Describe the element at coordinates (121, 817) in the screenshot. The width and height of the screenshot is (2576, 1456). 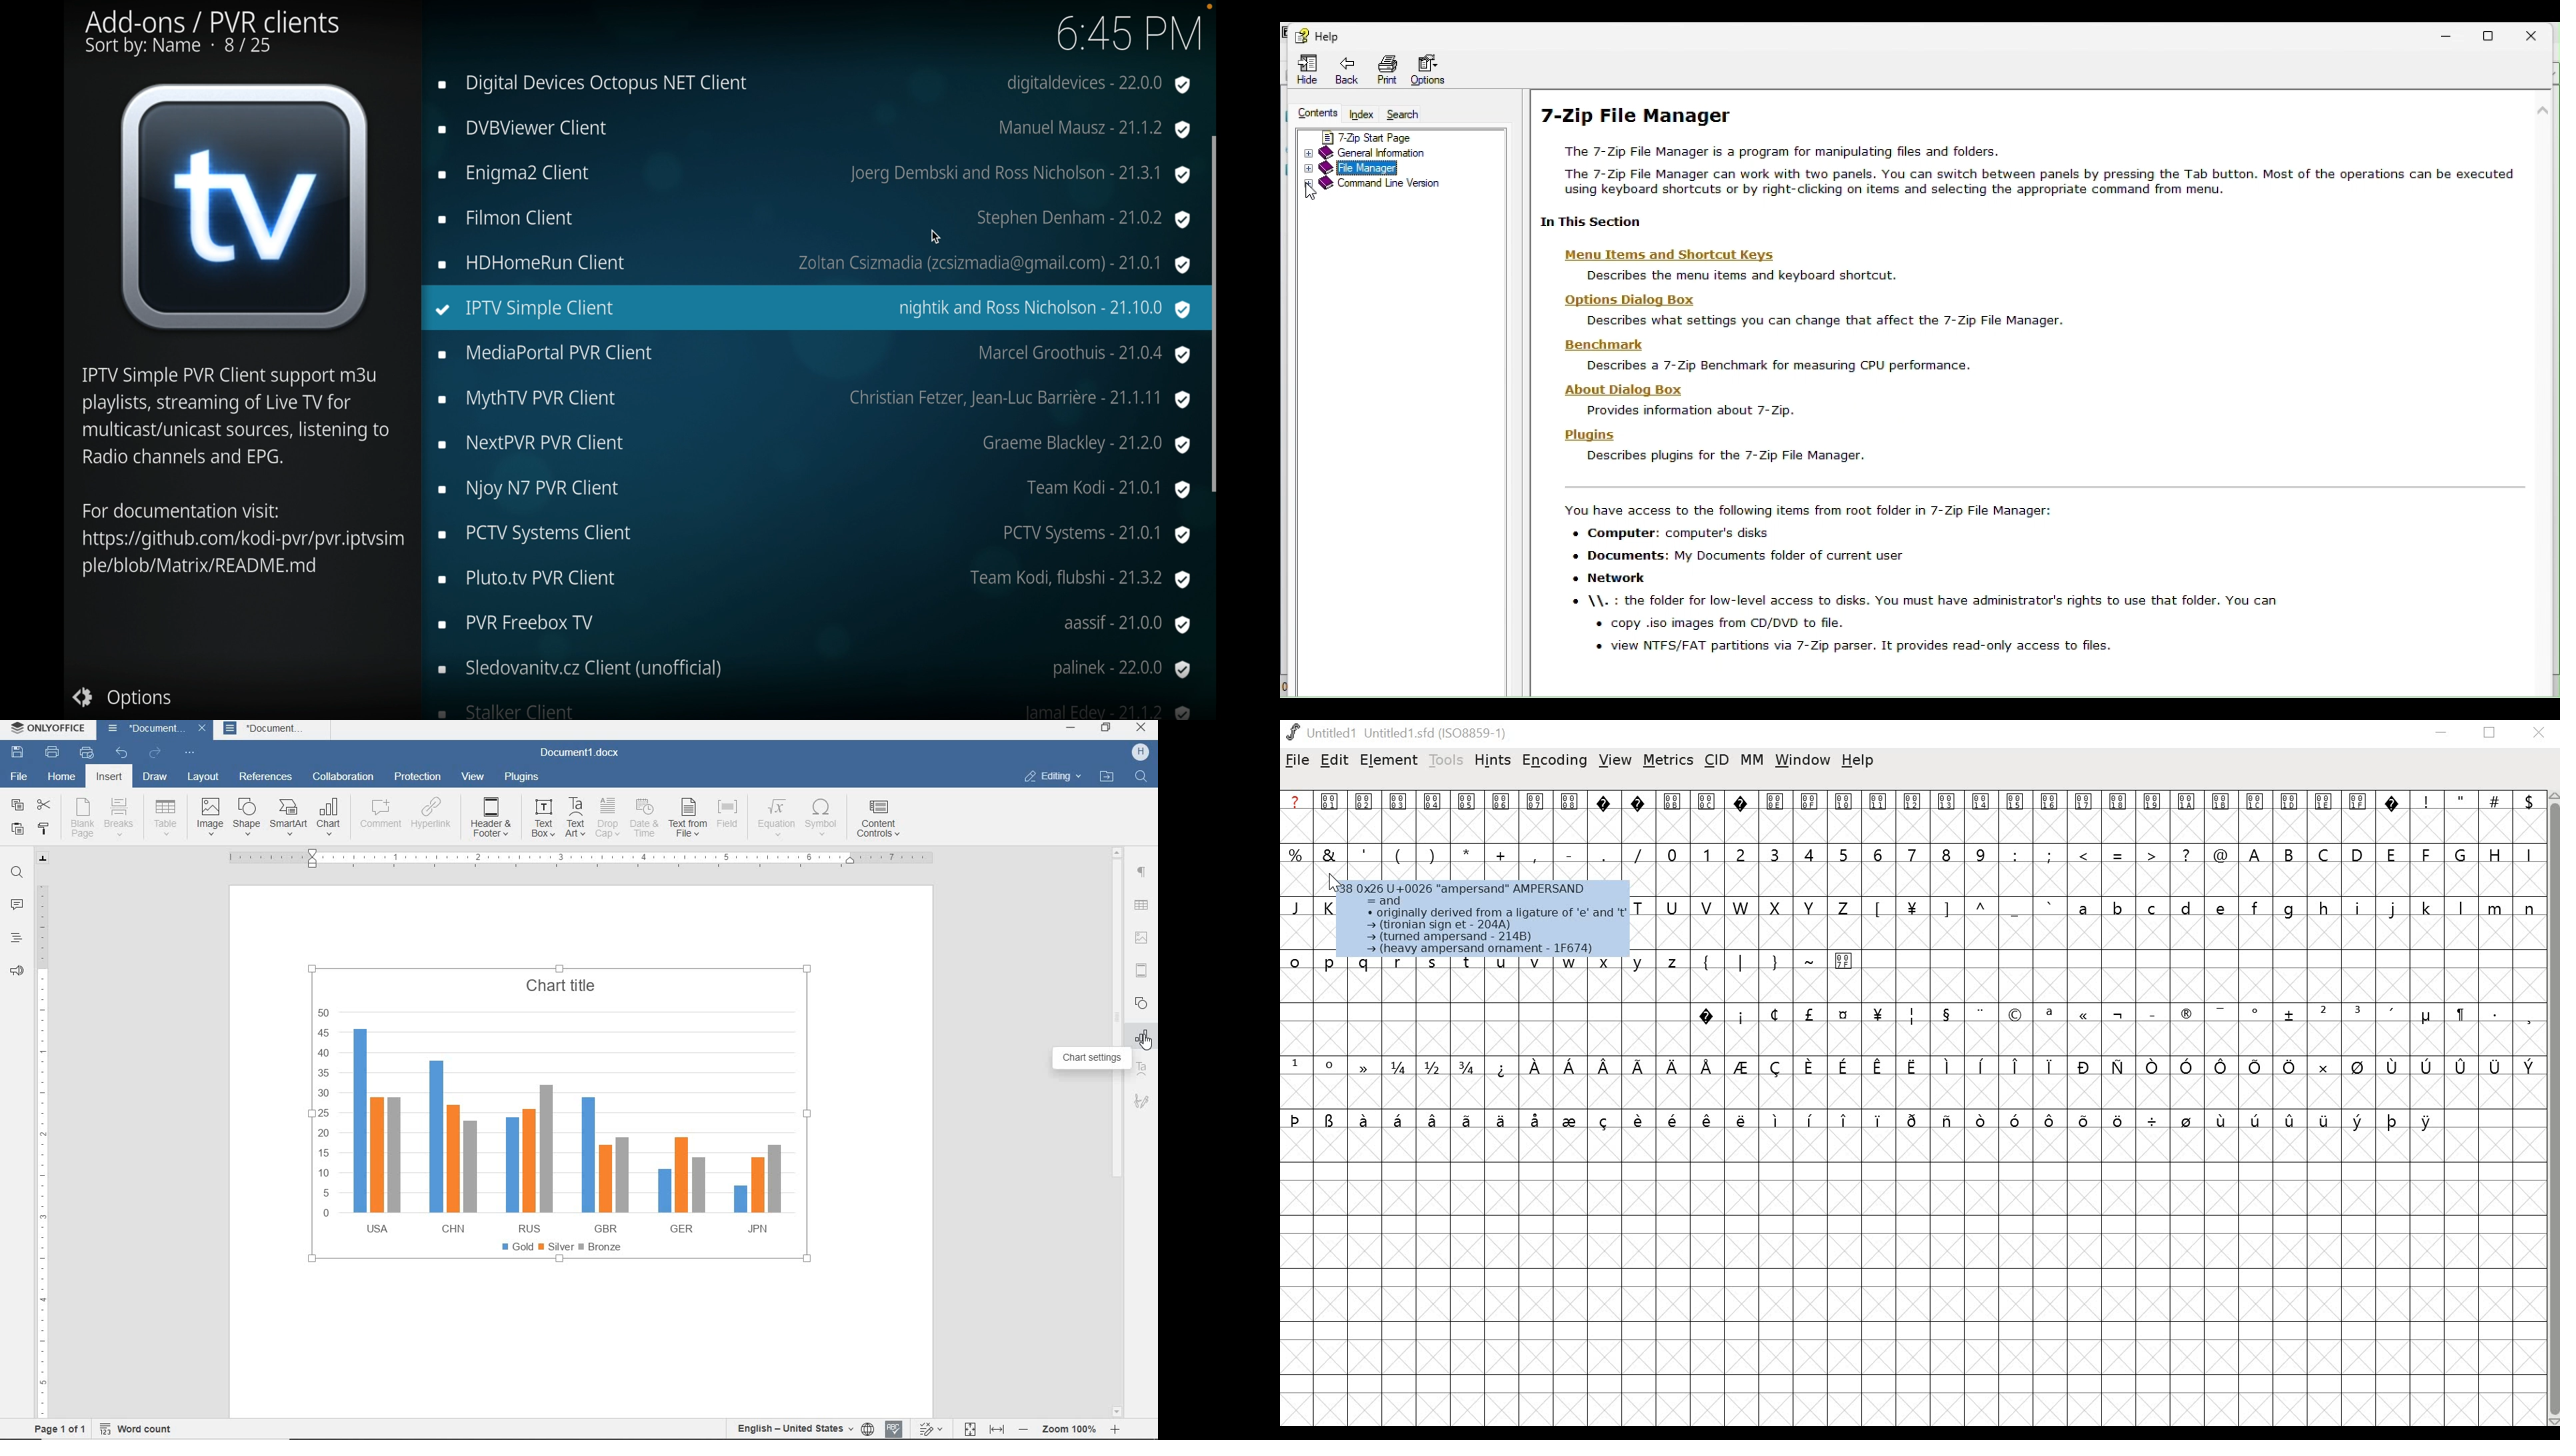
I see `breaks` at that location.